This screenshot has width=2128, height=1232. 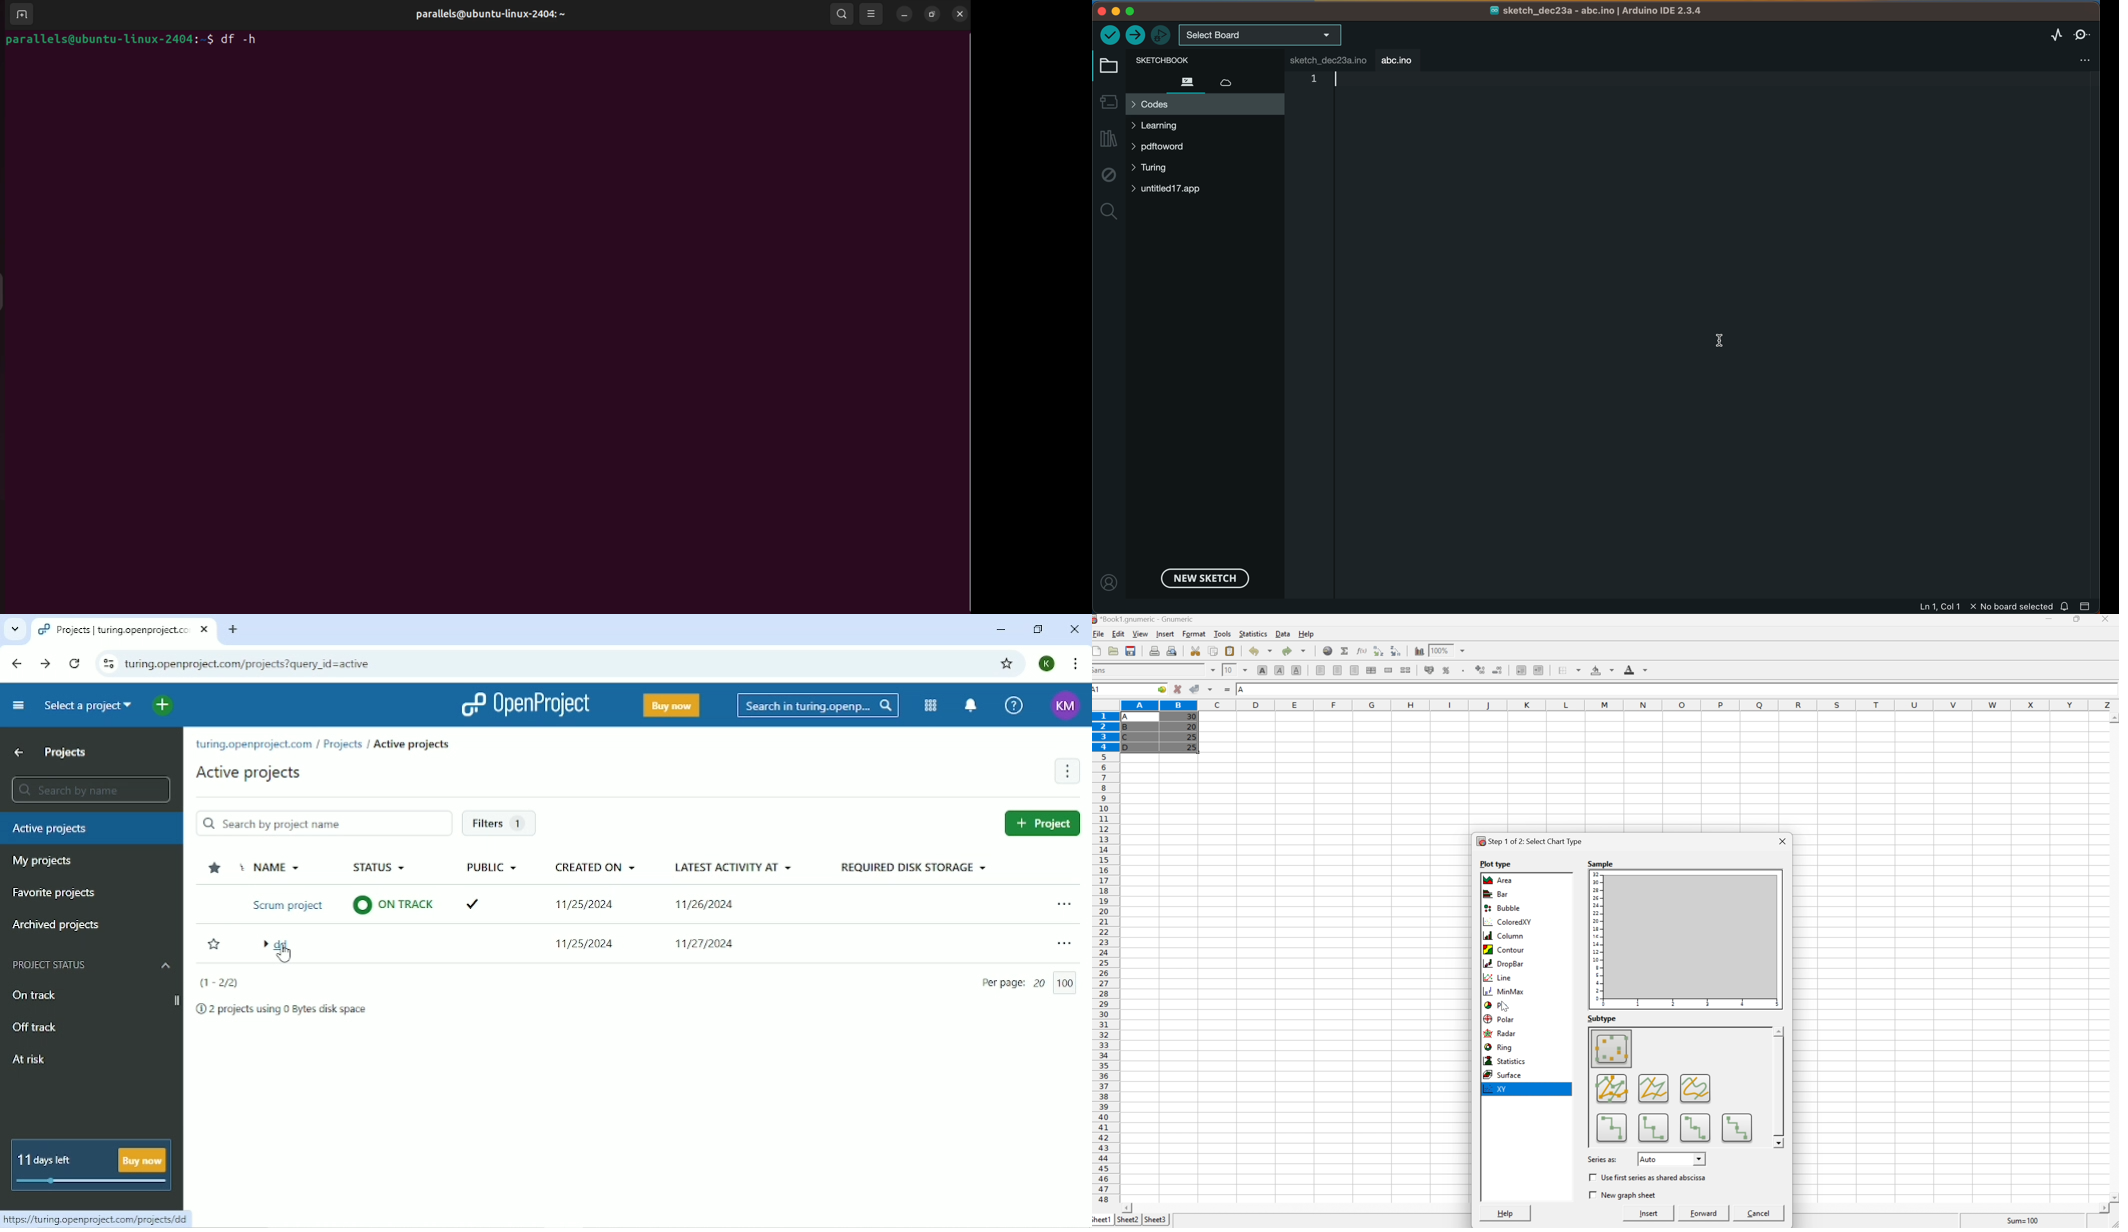 What do you see at coordinates (1280, 669) in the screenshot?
I see `Italic` at bounding box center [1280, 669].